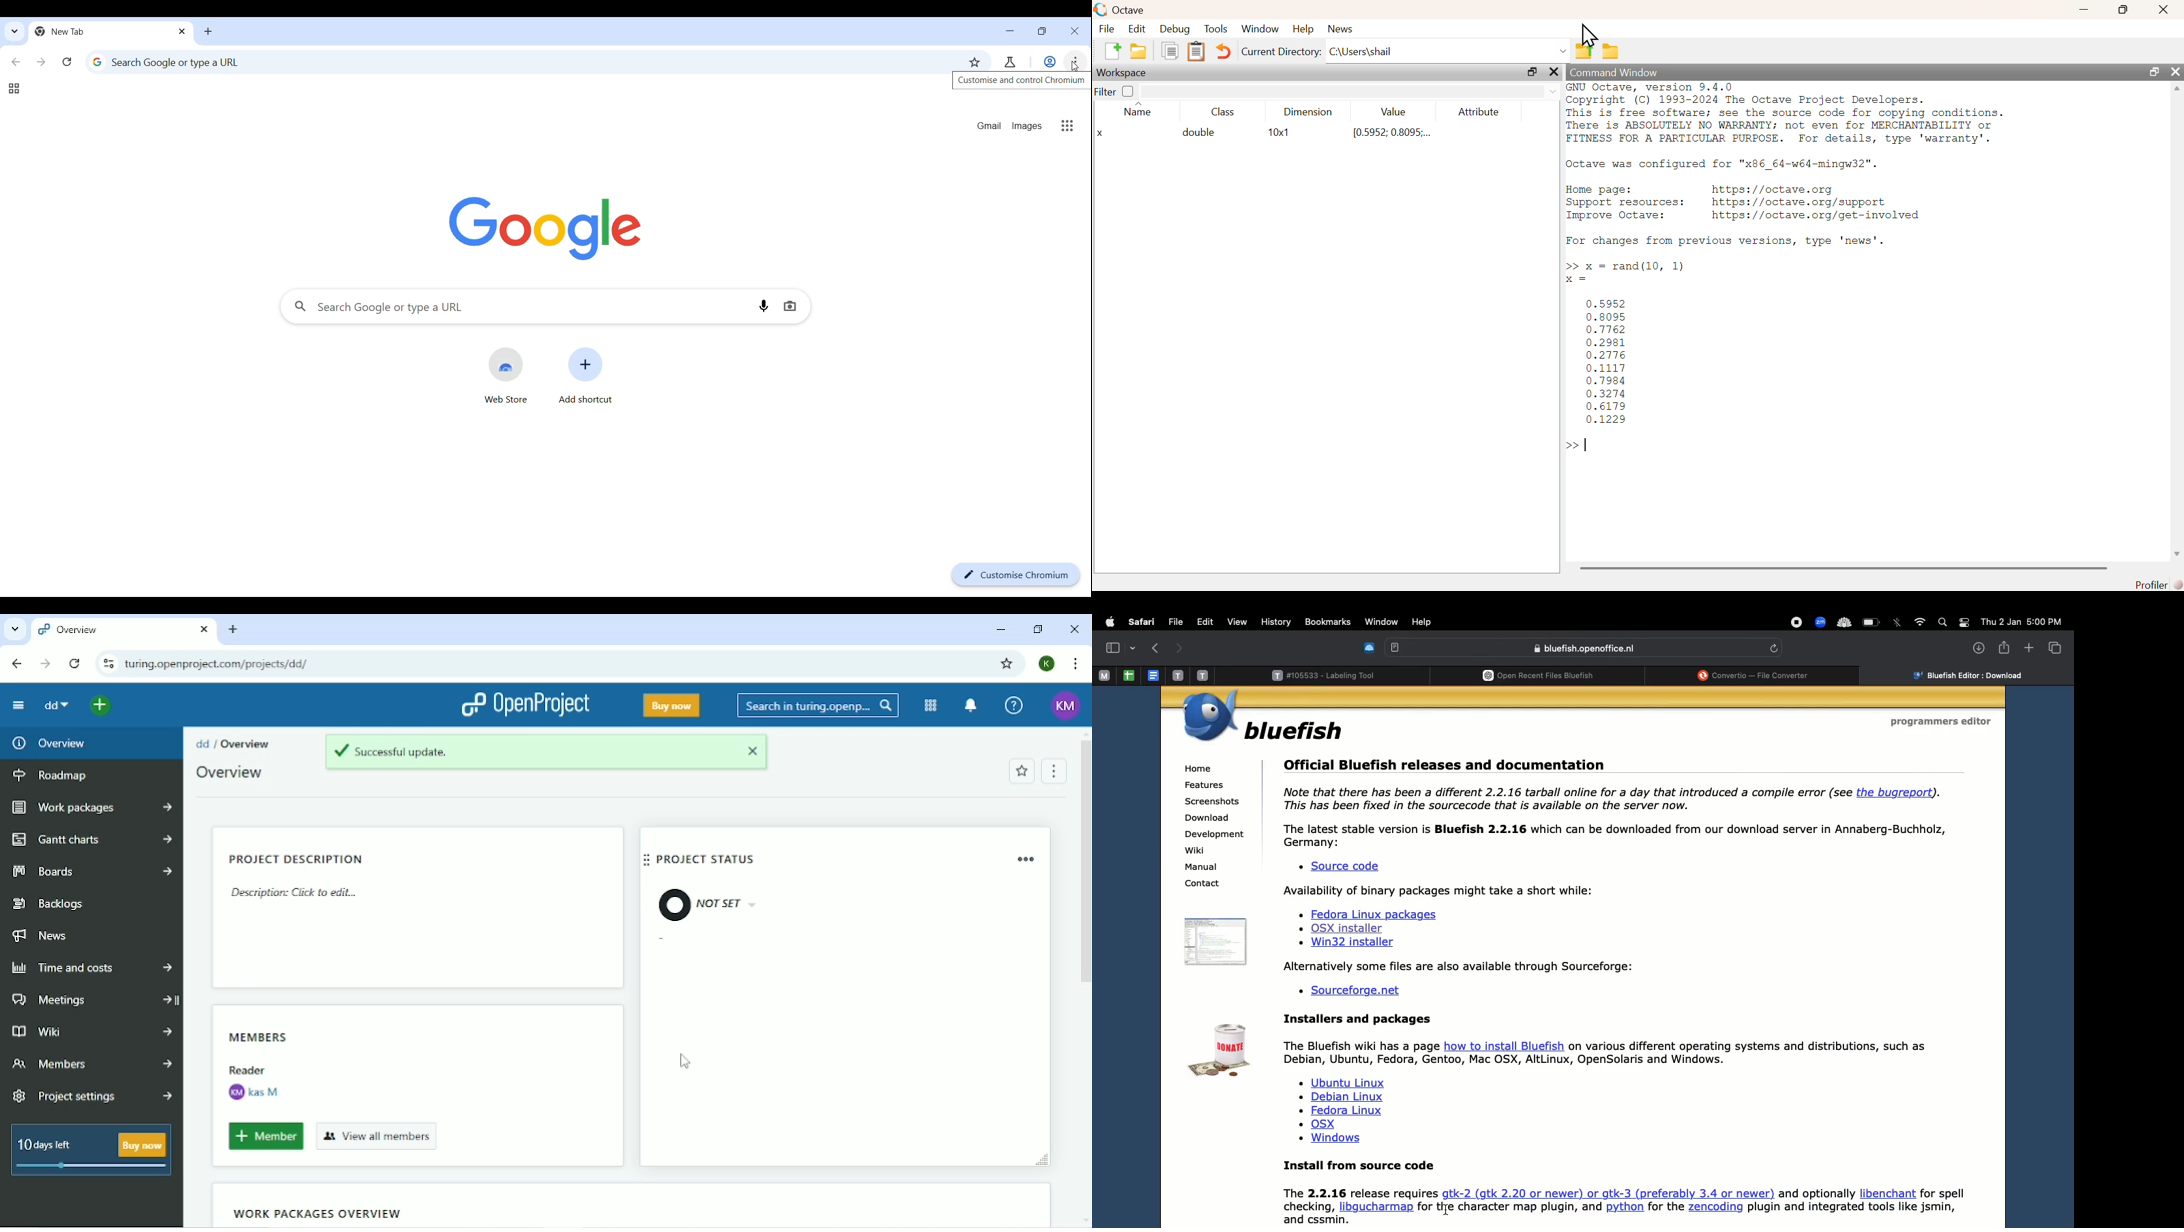  What do you see at coordinates (1027, 126) in the screenshot?
I see `Google images` at bounding box center [1027, 126].